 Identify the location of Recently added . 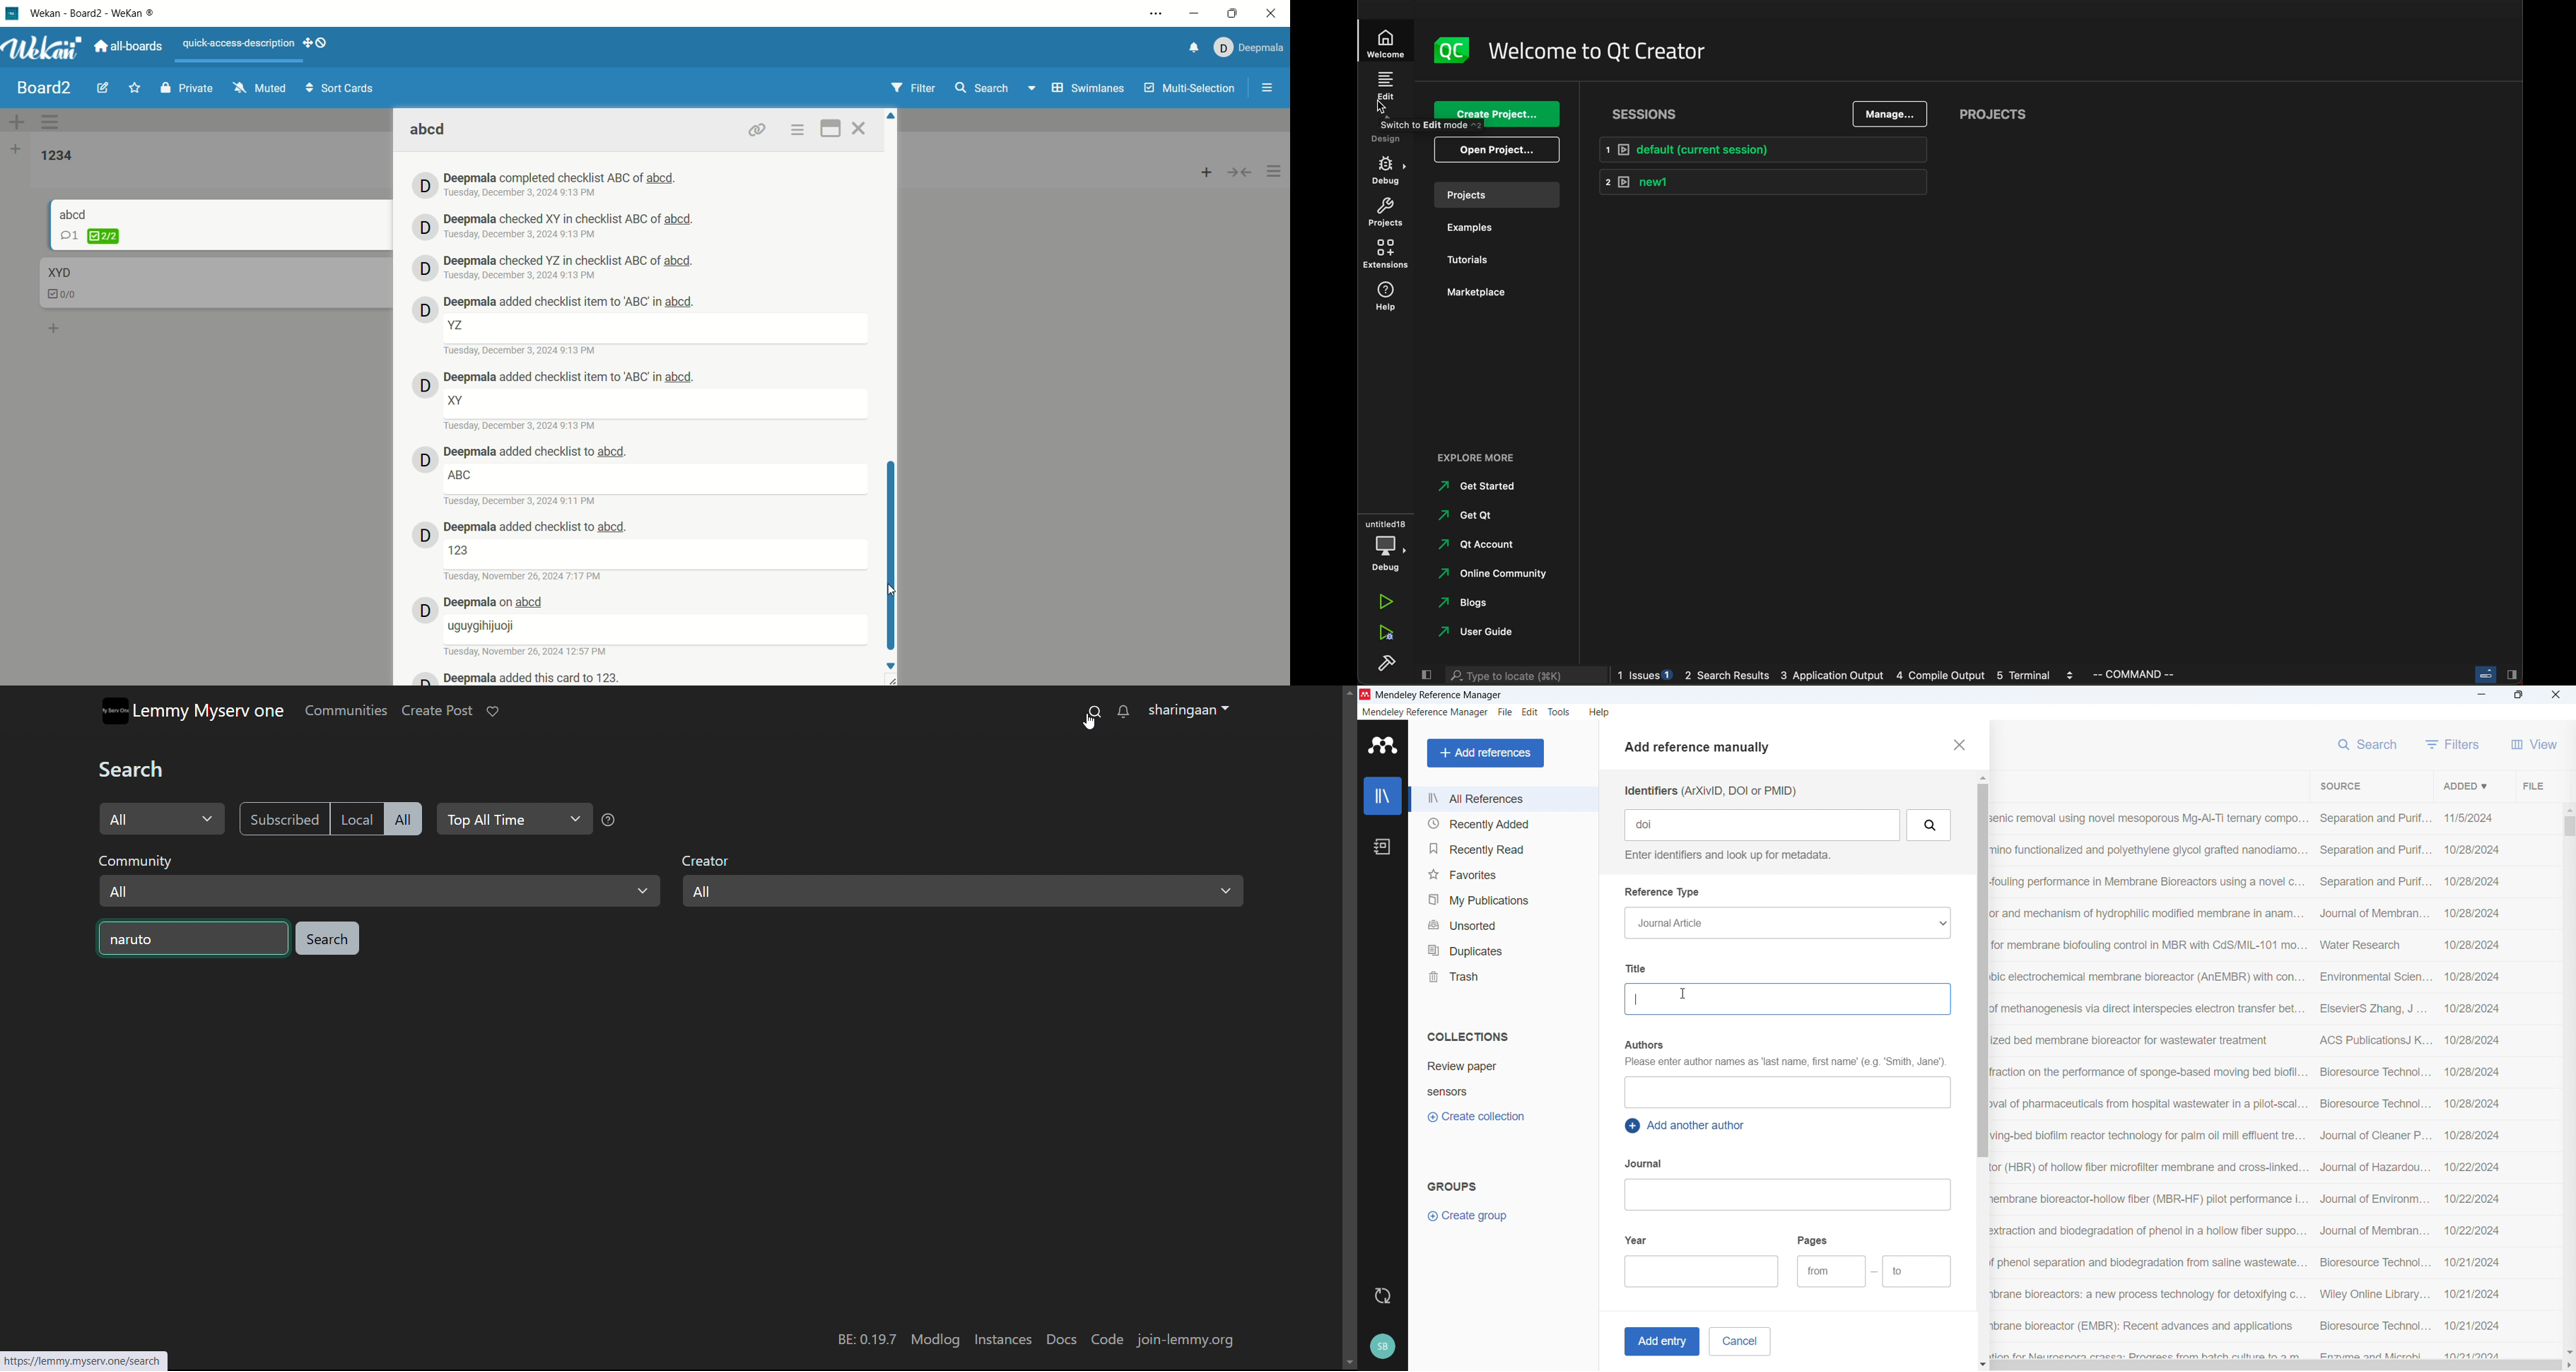
(1501, 824).